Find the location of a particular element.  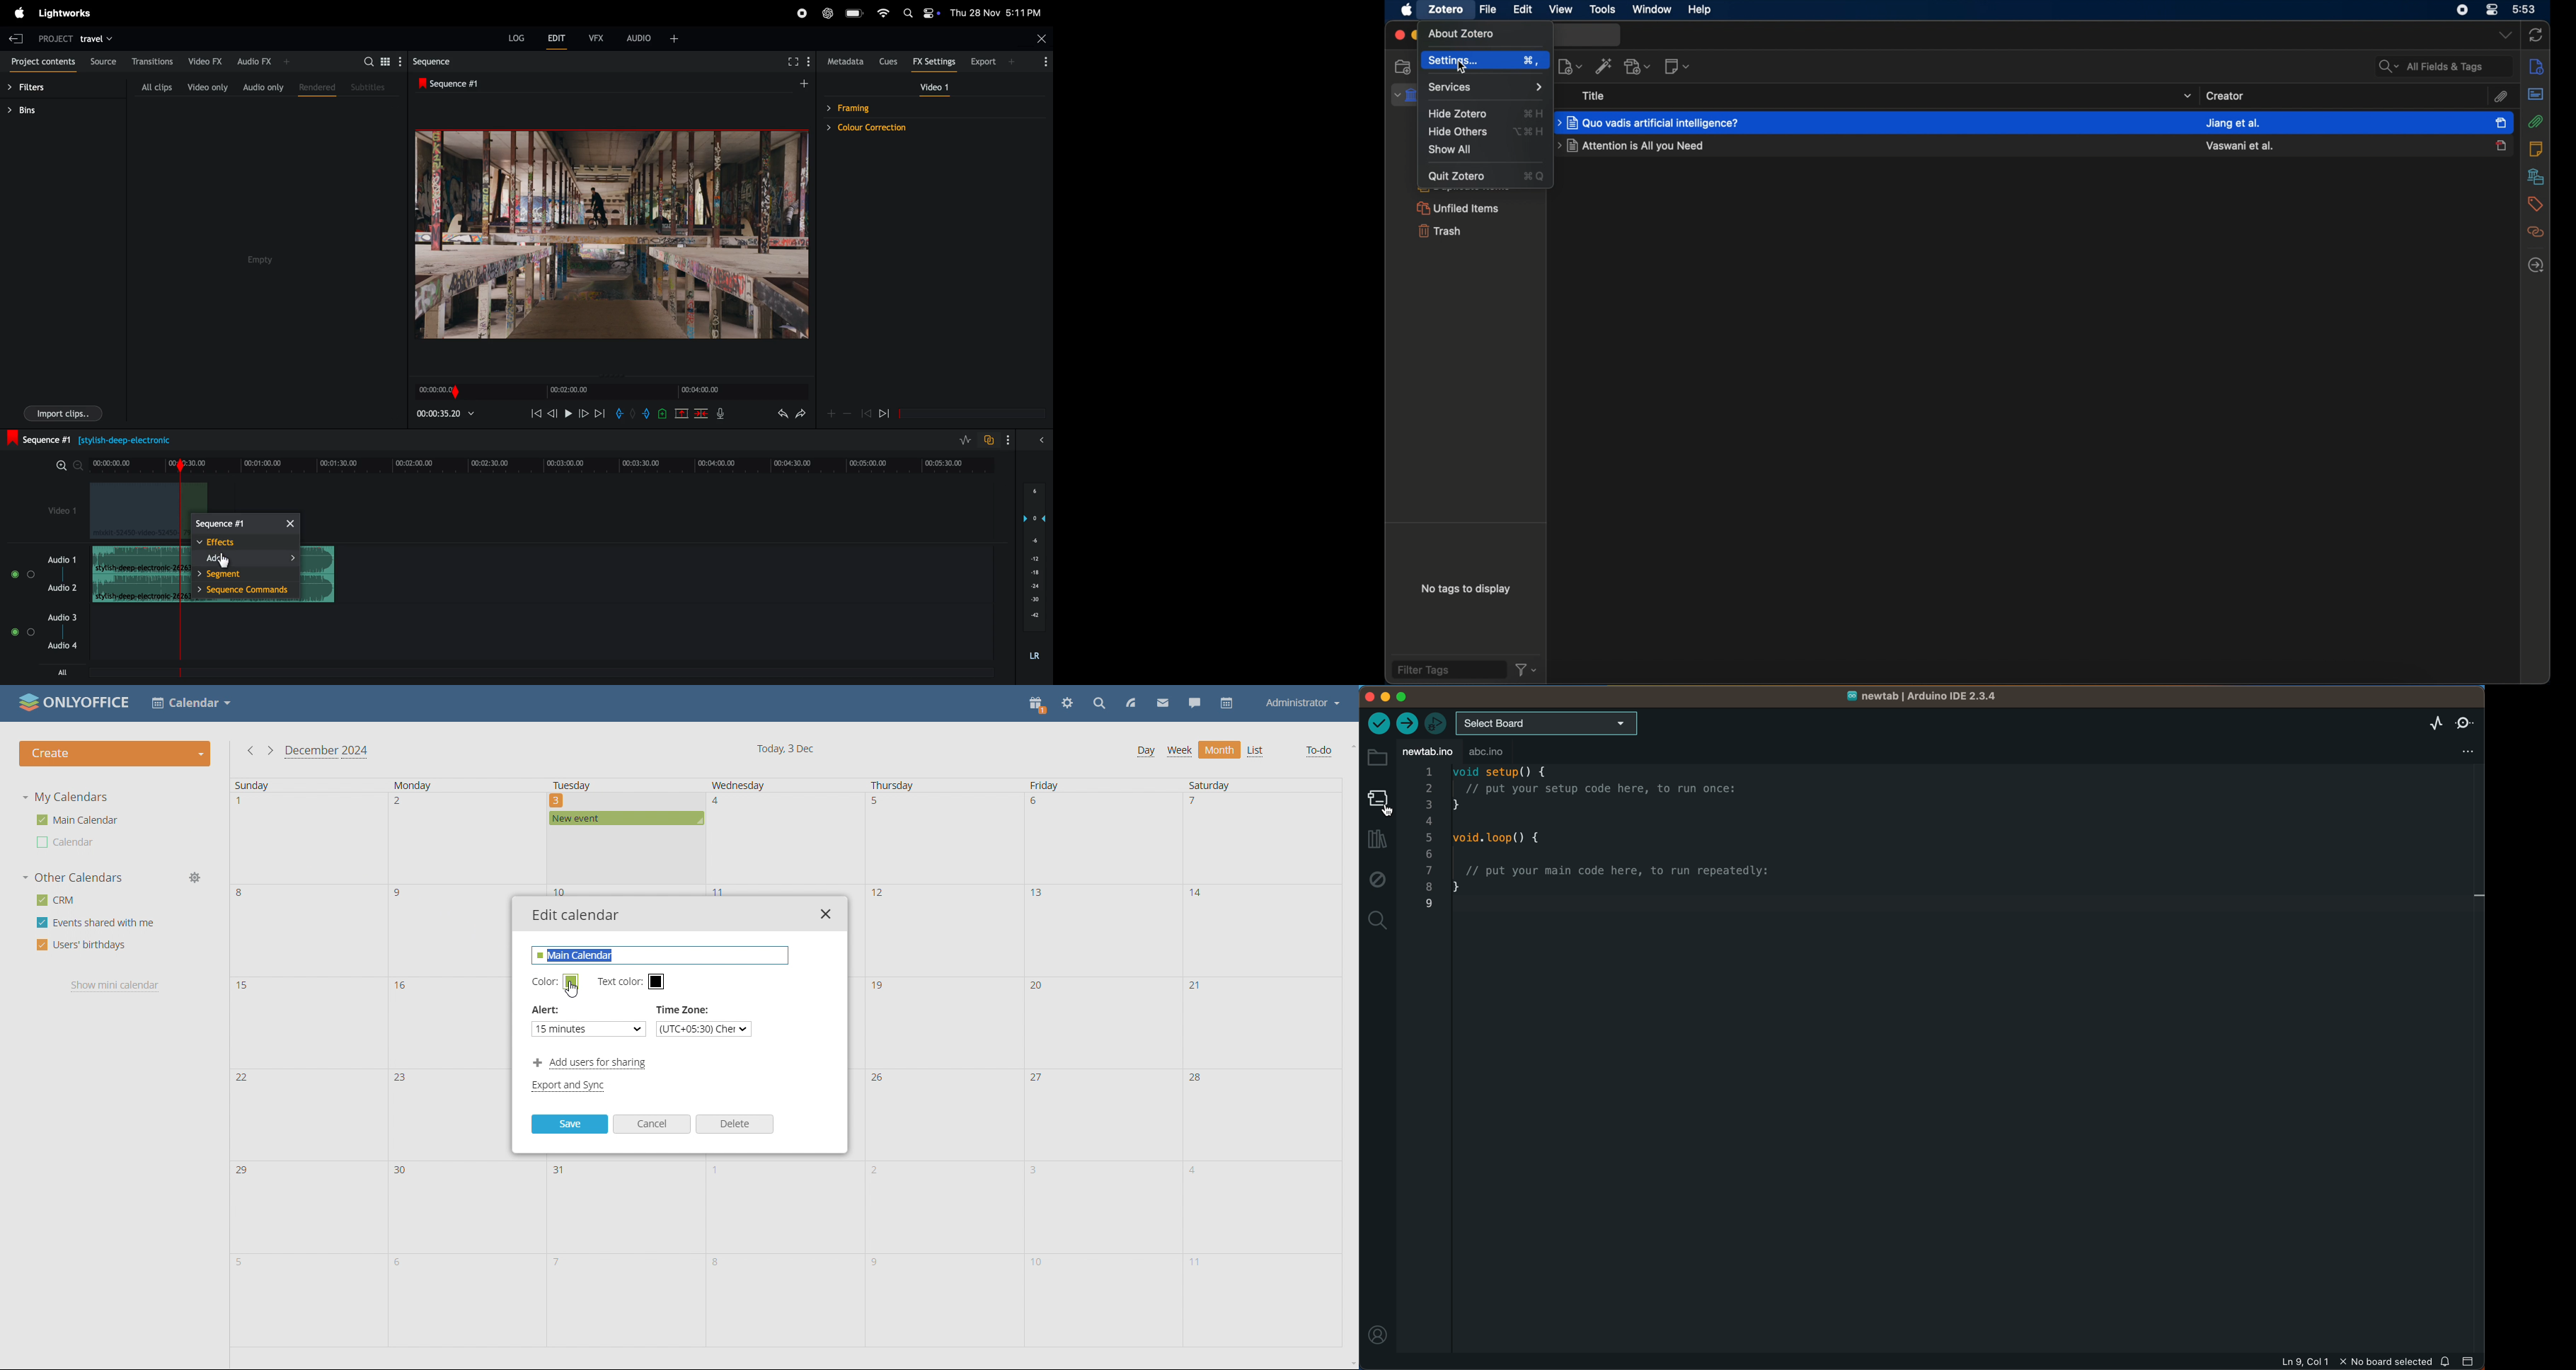

tuesday is located at coordinates (606, 785).